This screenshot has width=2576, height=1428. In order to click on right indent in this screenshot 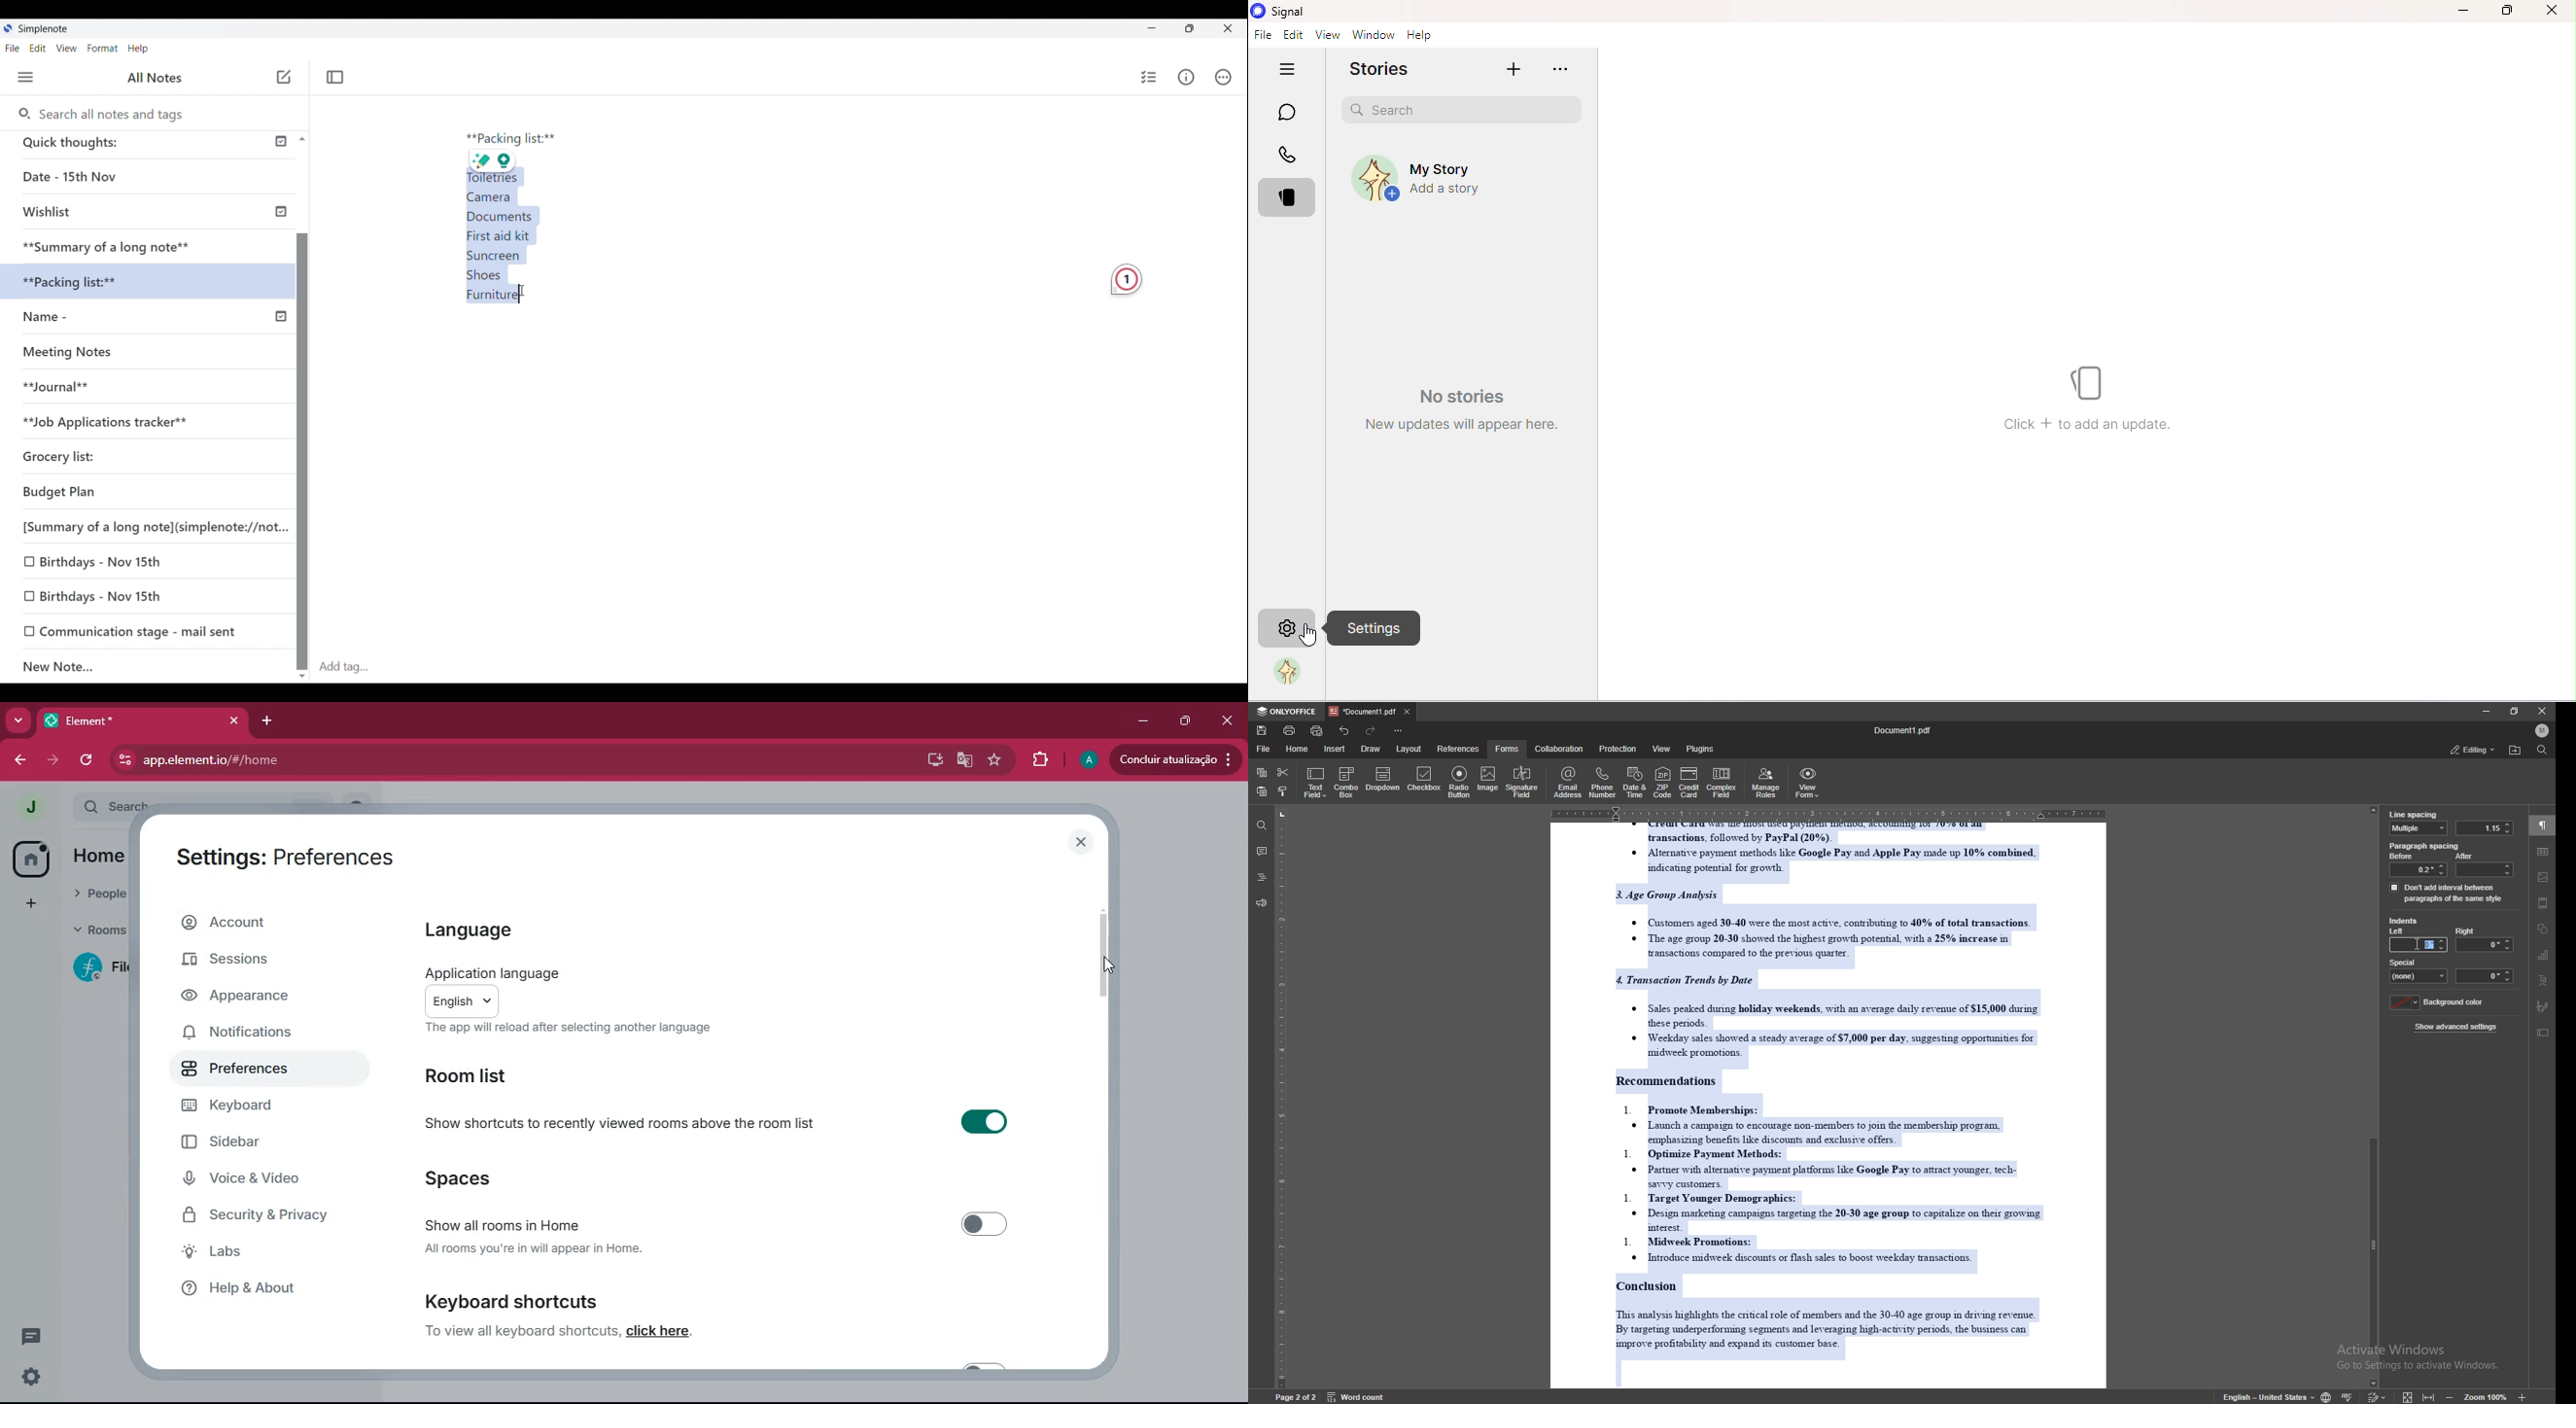, I will do `click(2484, 939)`.